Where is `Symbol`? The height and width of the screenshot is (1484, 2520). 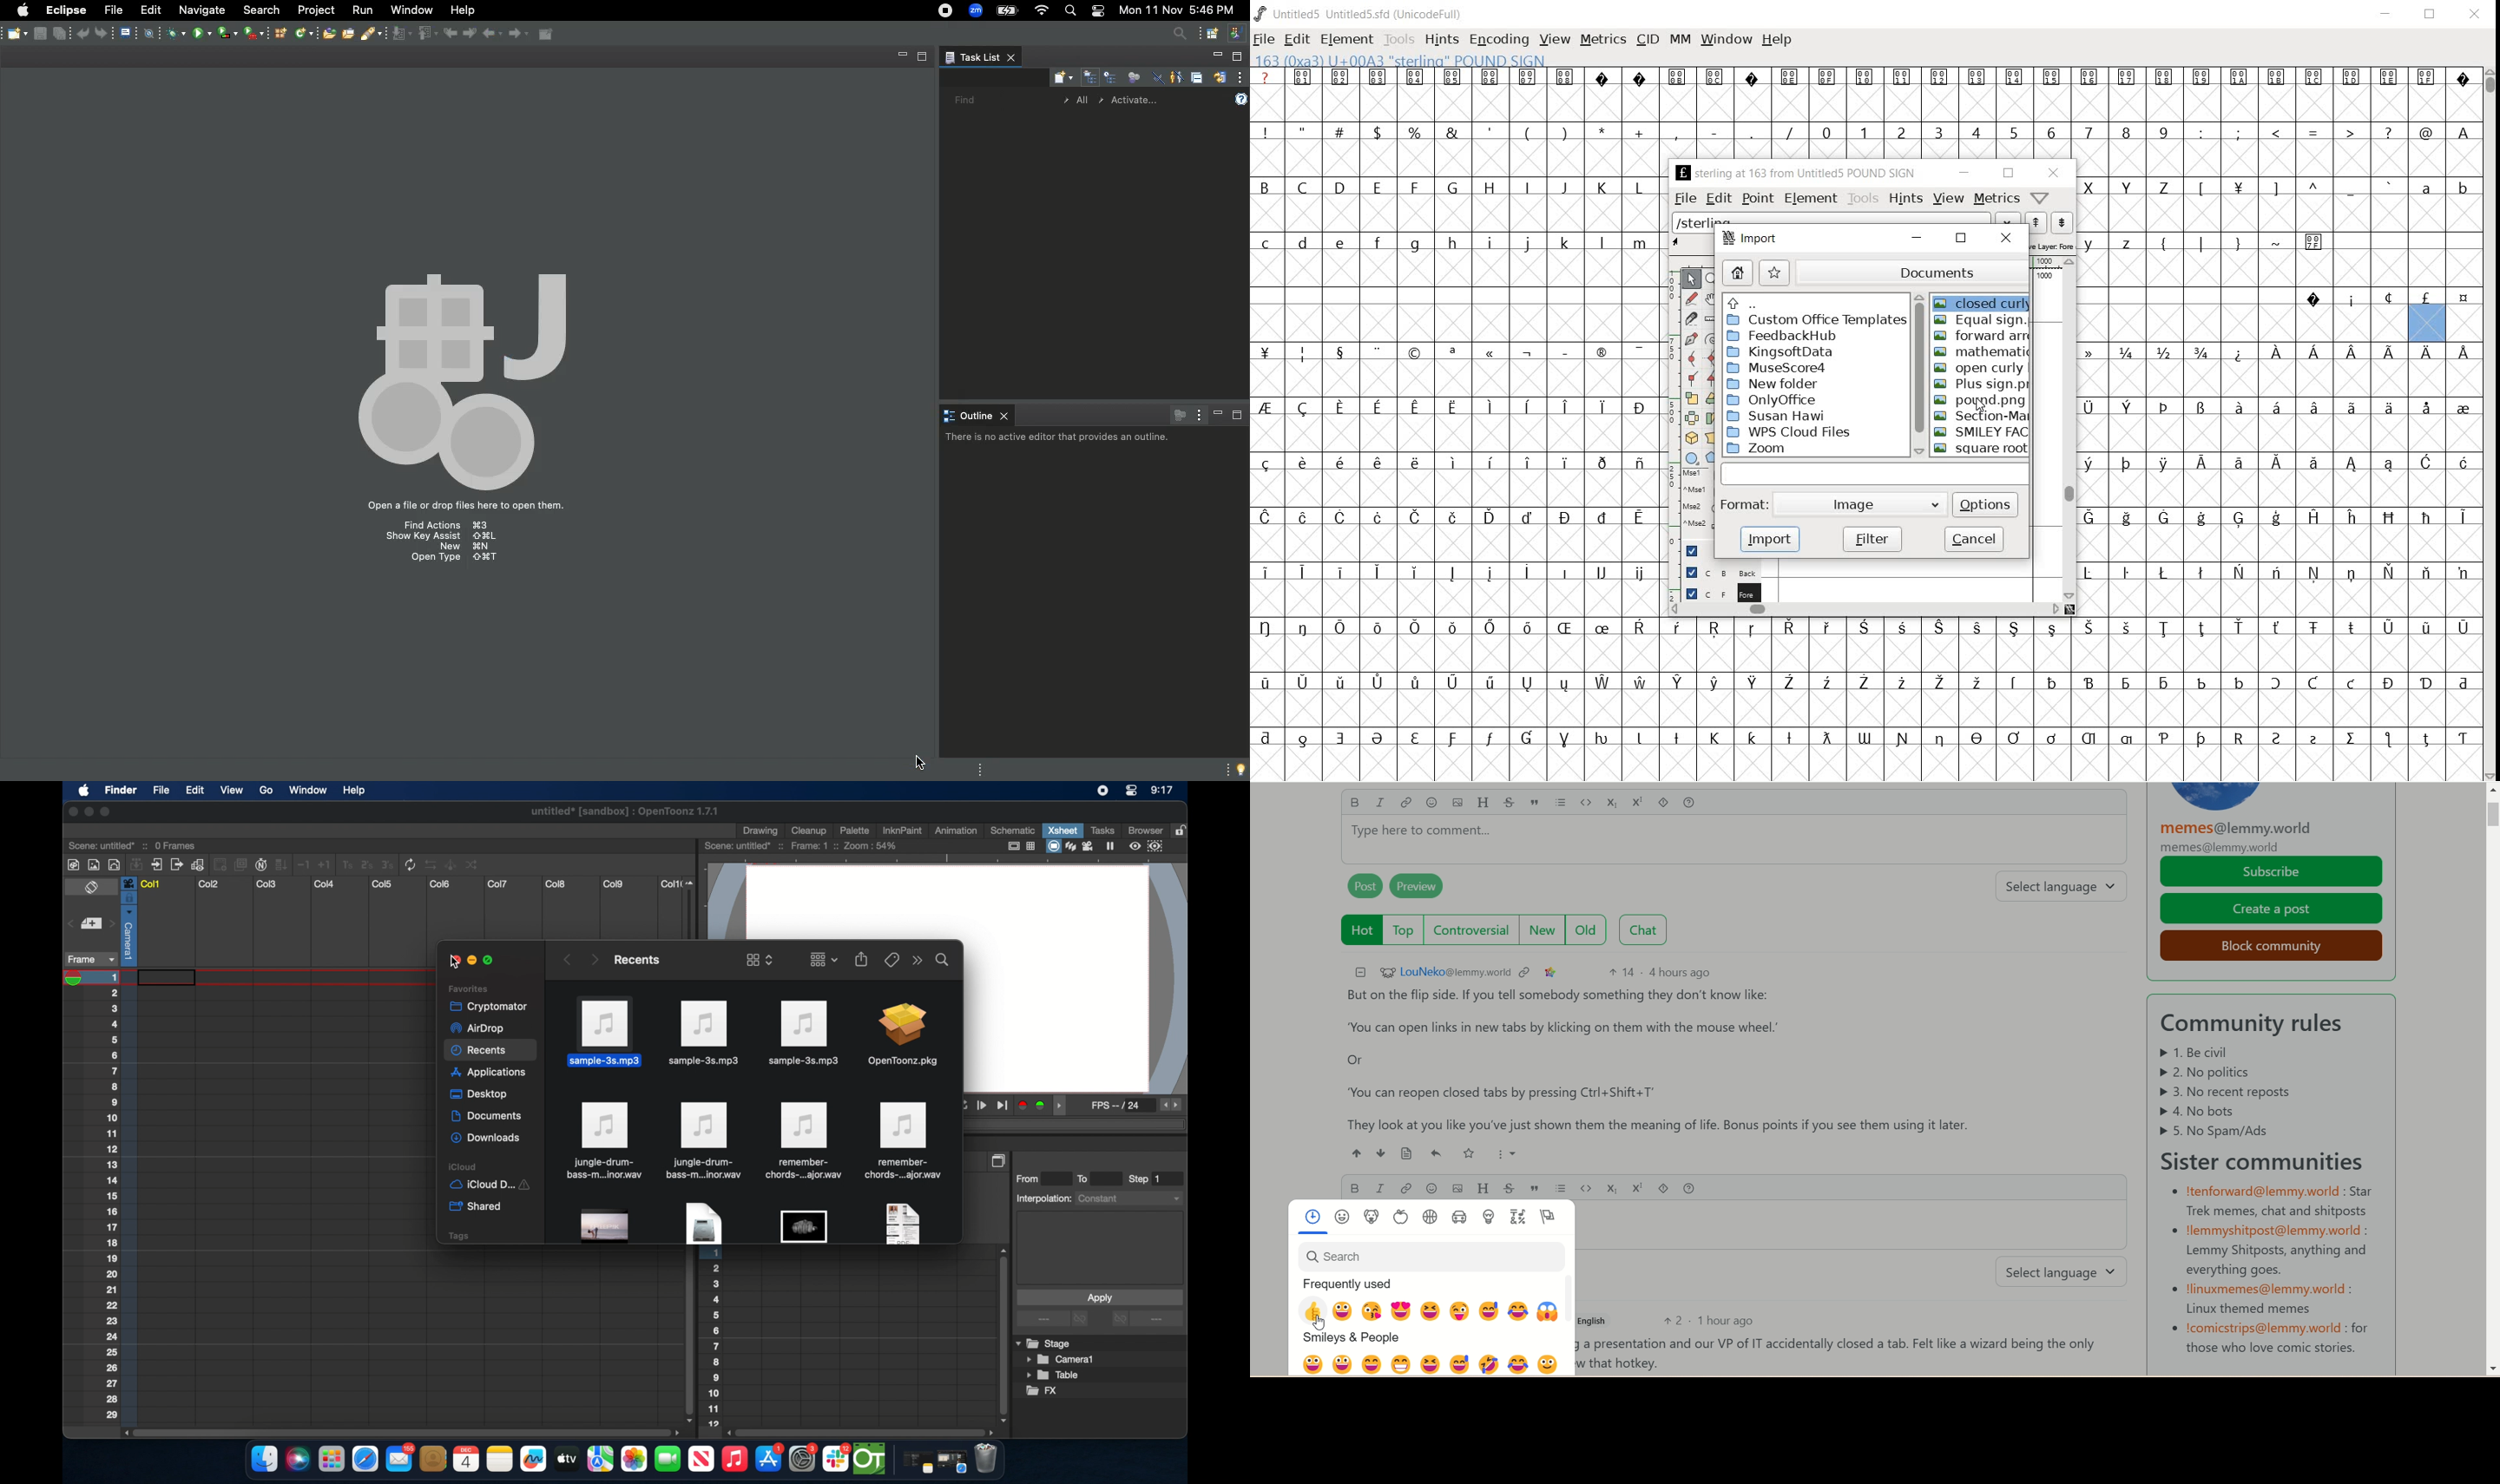
Symbol is located at coordinates (1527, 683).